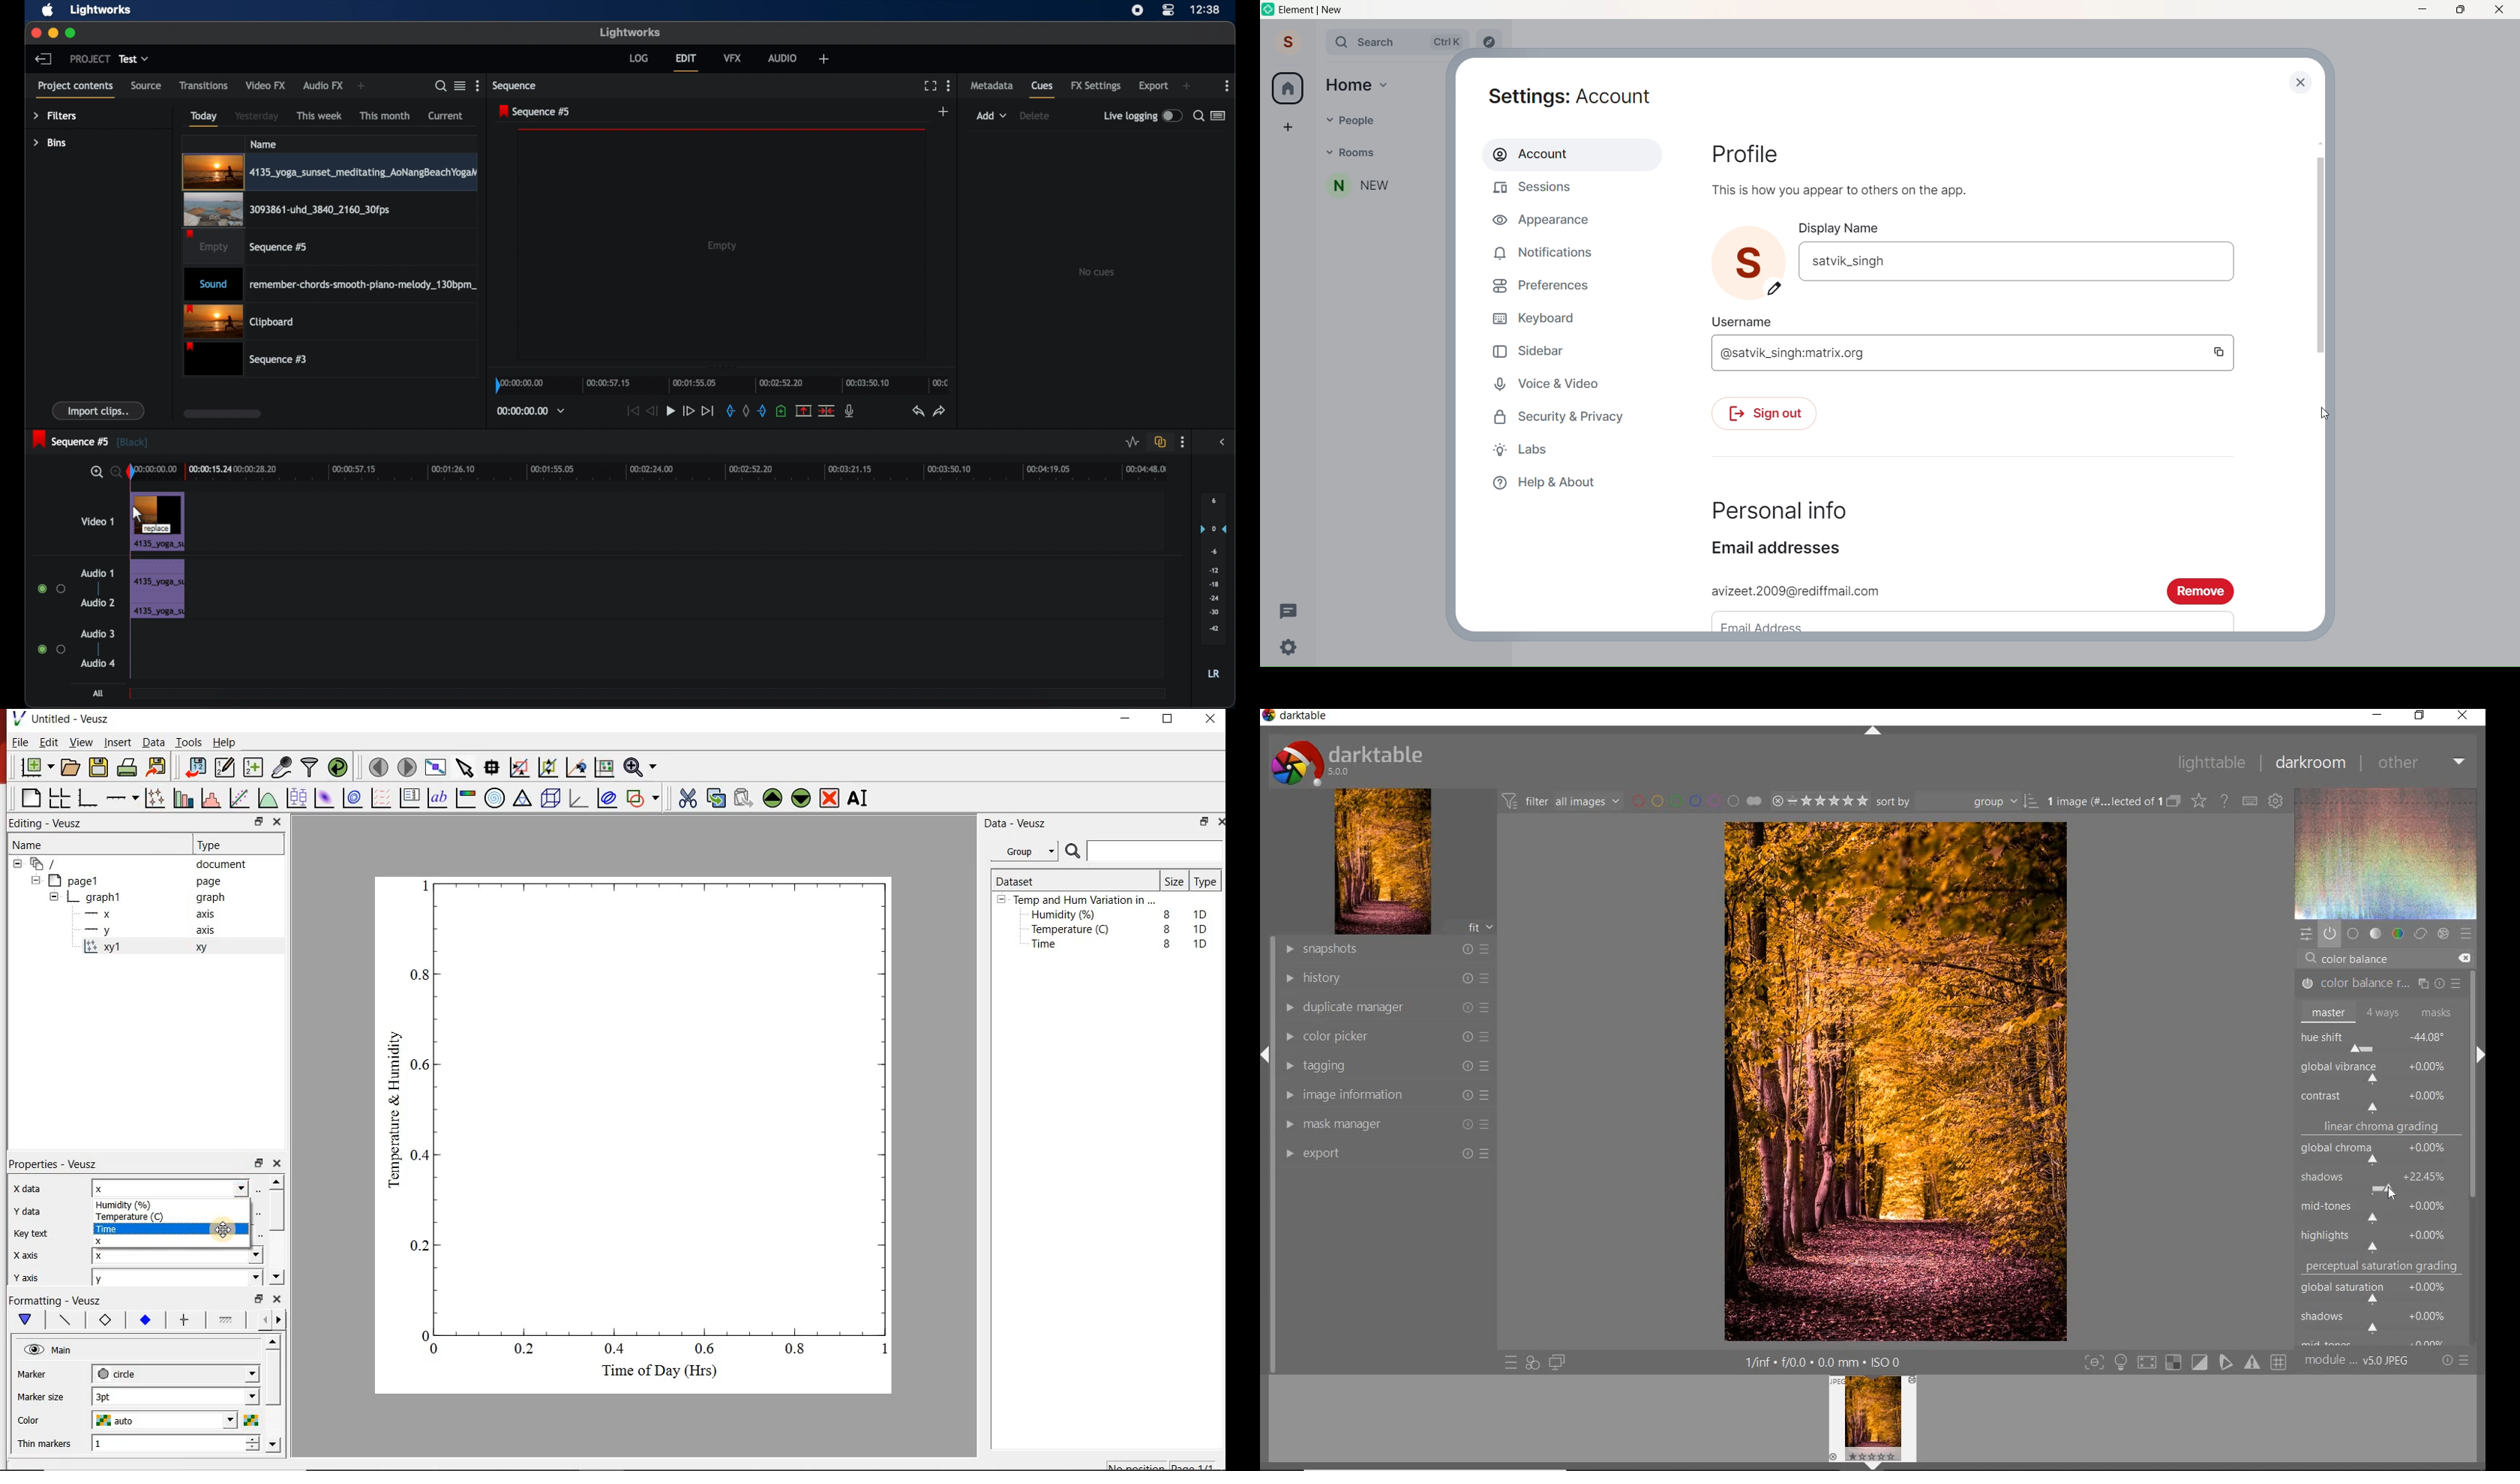  I want to click on minimize, so click(1131, 719).